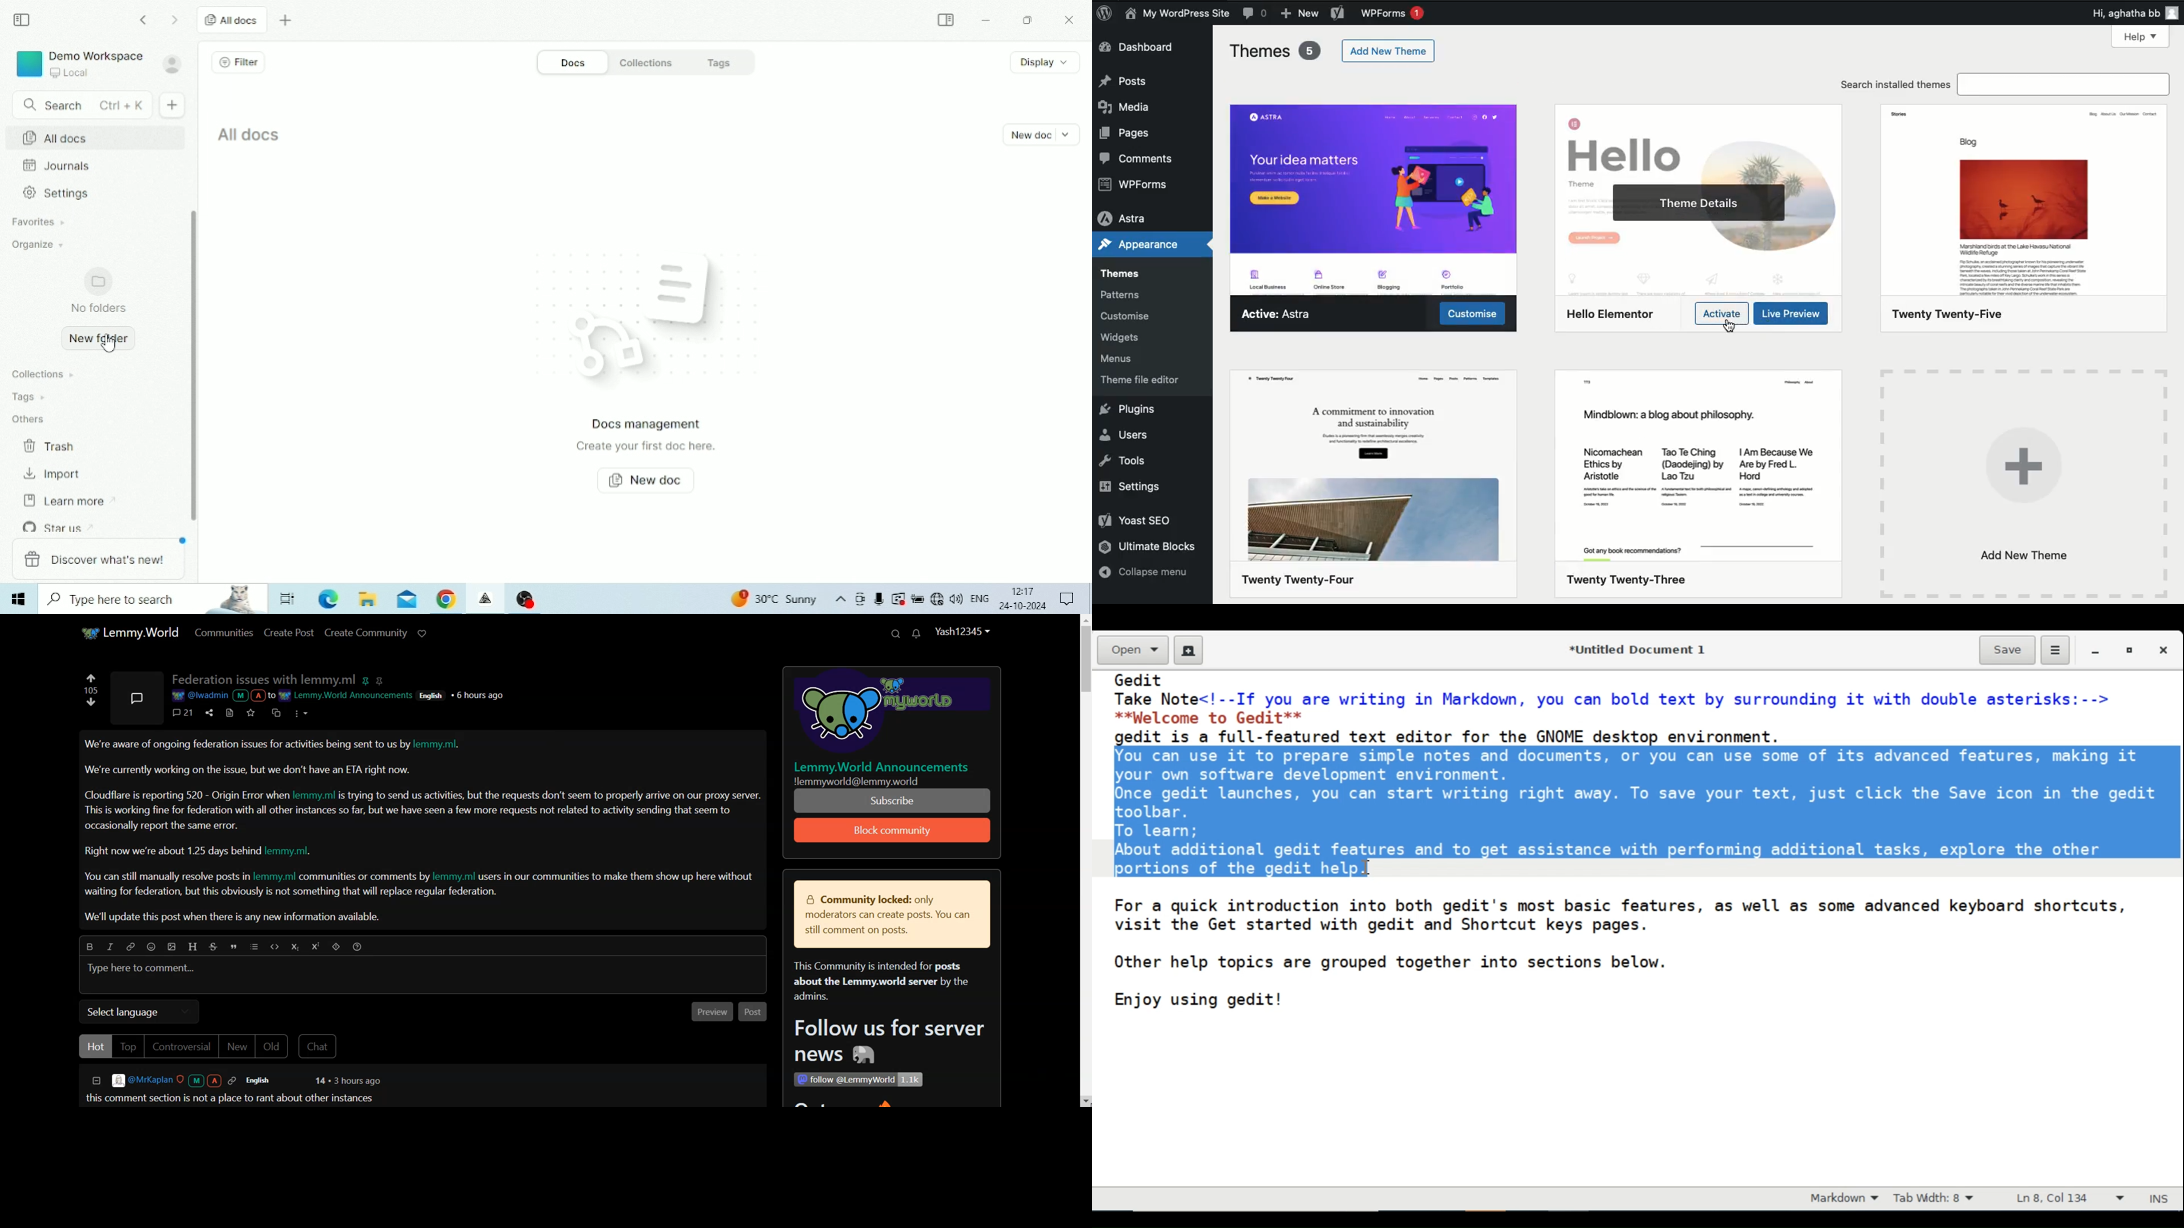 The height and width of the screenshot is (1232, 2184). I want to click on communities or comments by, so click(364, 877).